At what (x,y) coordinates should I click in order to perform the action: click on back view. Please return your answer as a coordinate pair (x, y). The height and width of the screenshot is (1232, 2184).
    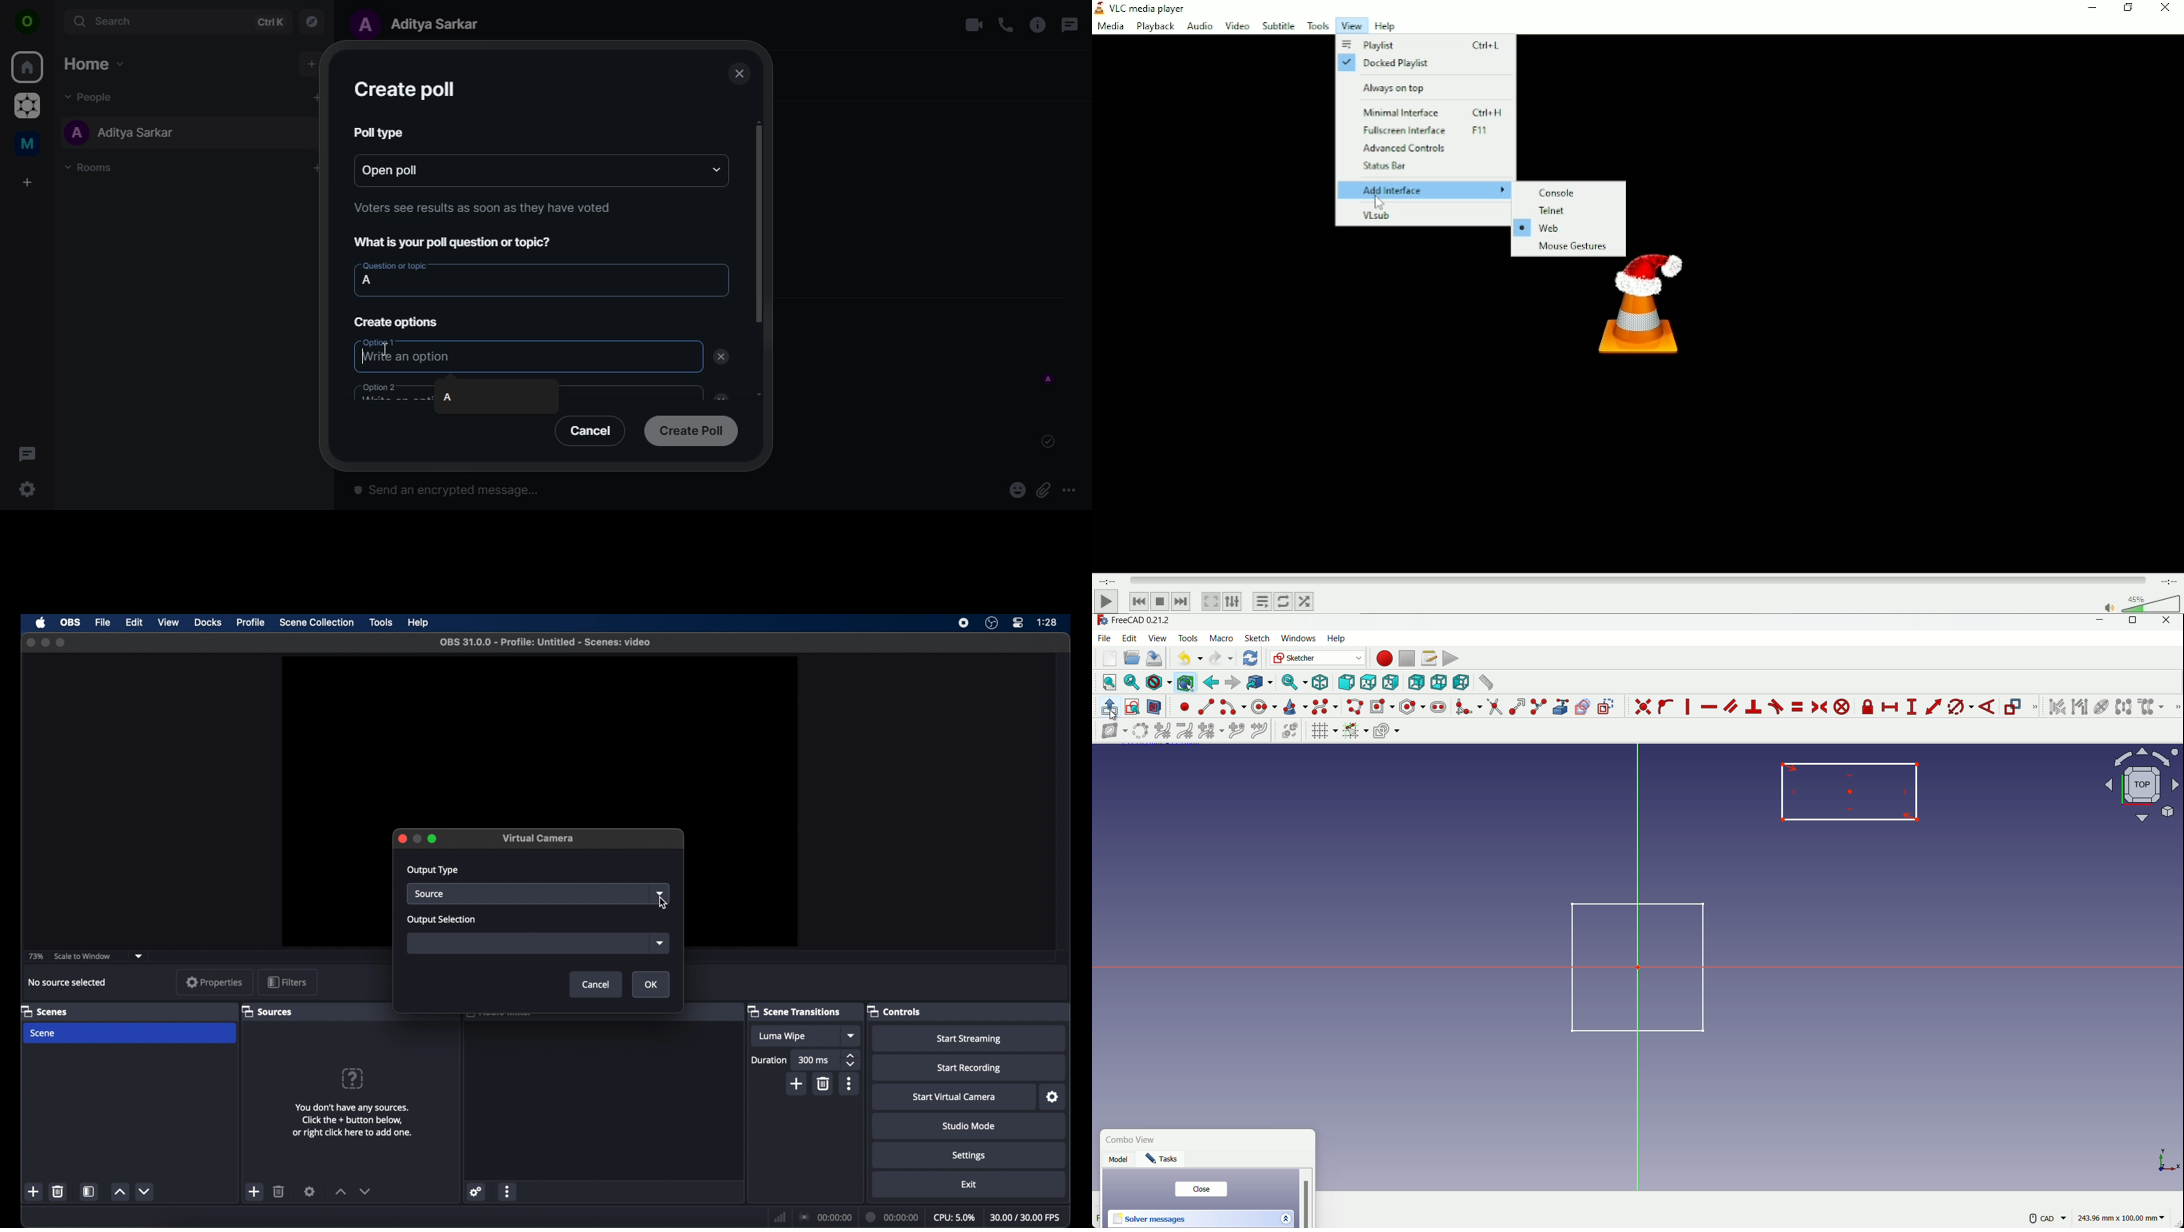
    Looking at the image, I should click on (1416, 683).